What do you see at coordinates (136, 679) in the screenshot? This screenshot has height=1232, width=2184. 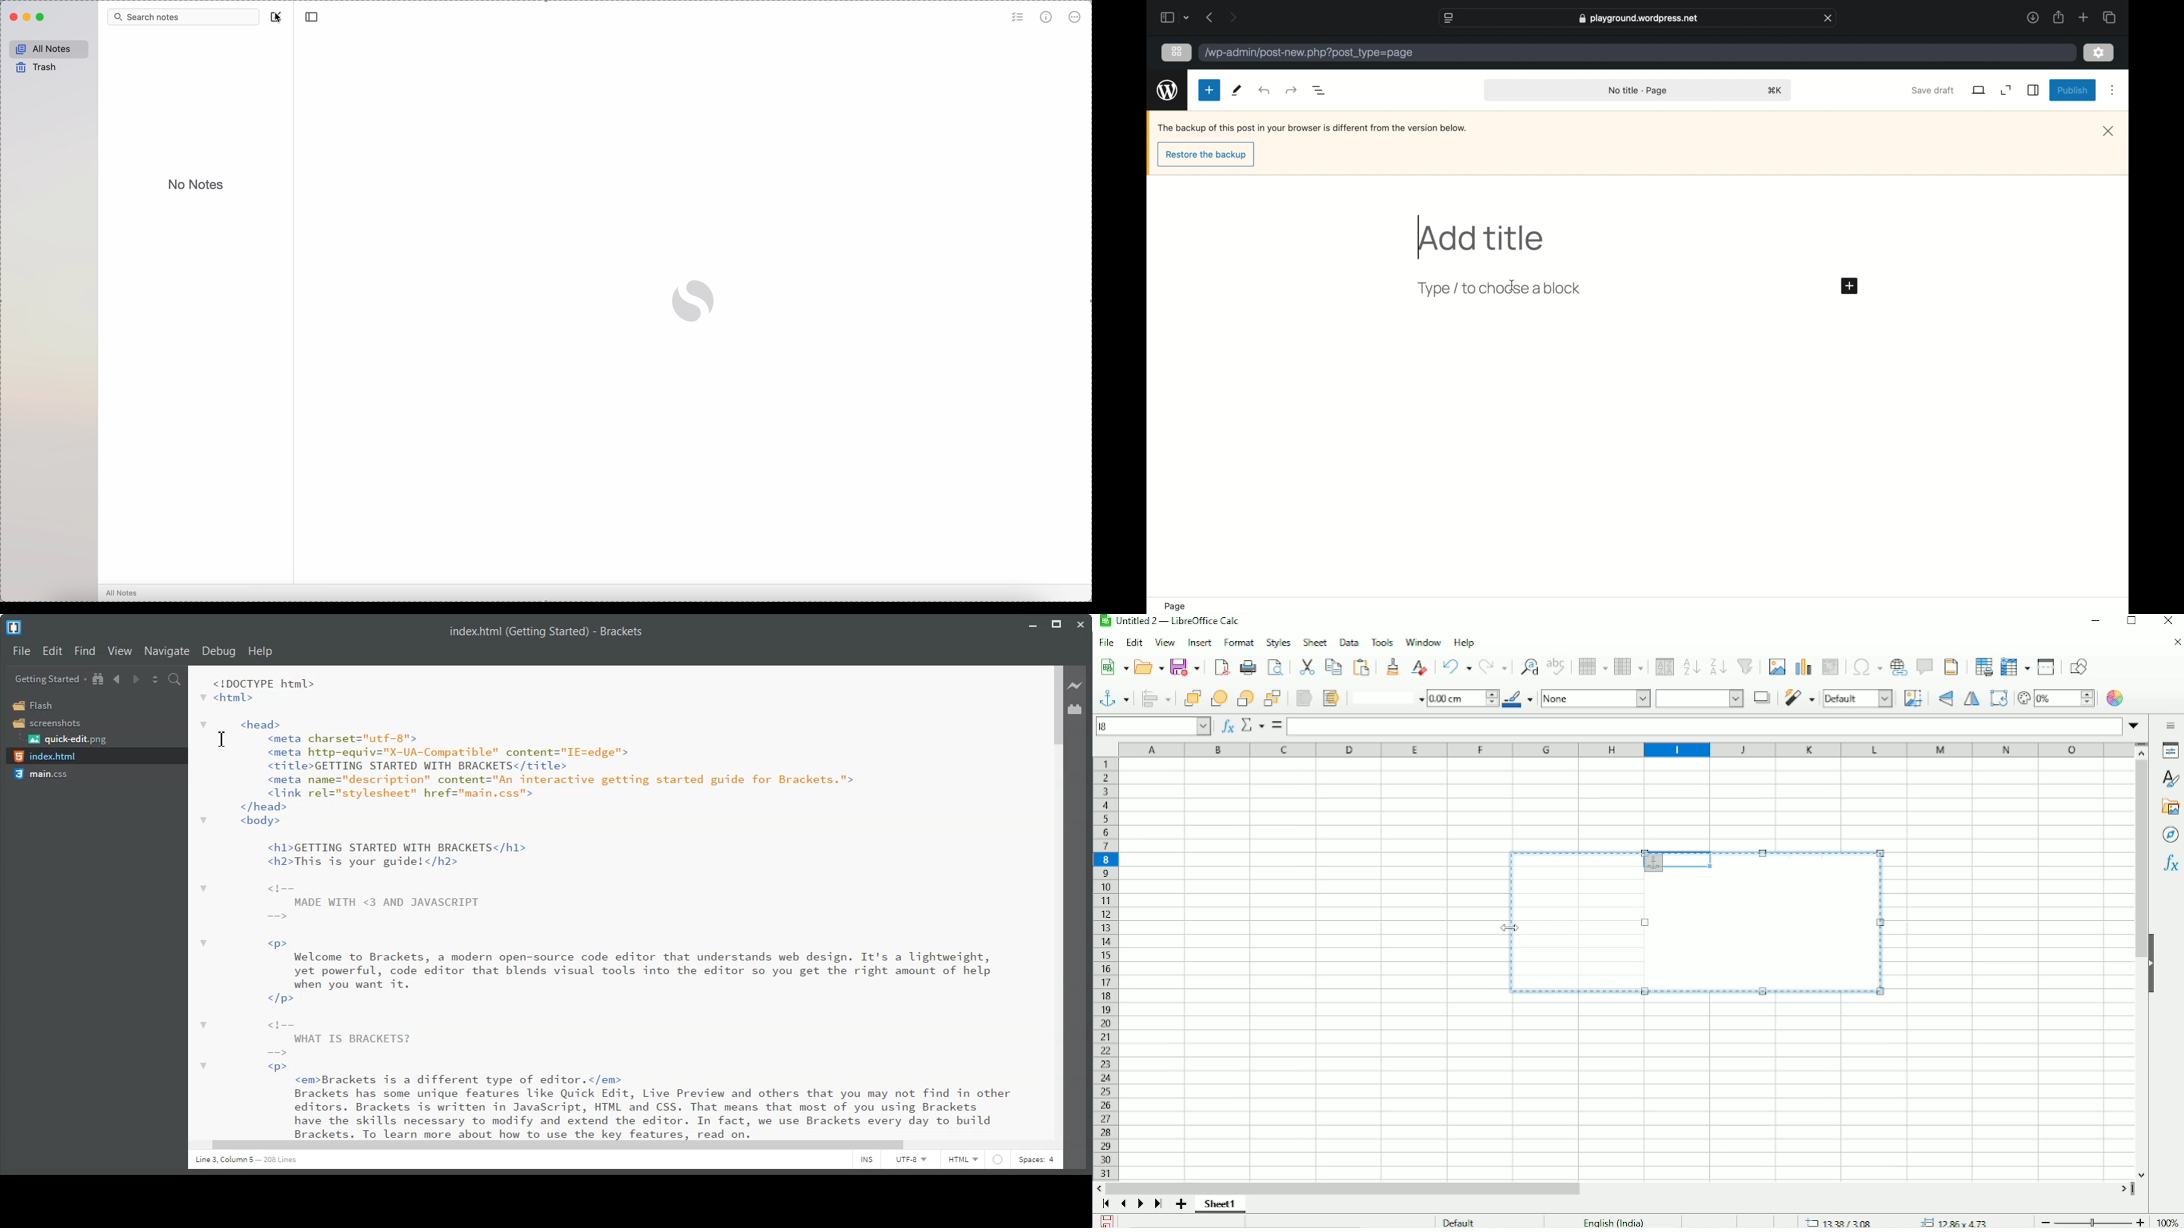 I see `Navigate Forward` at bounding box center [136, 679].